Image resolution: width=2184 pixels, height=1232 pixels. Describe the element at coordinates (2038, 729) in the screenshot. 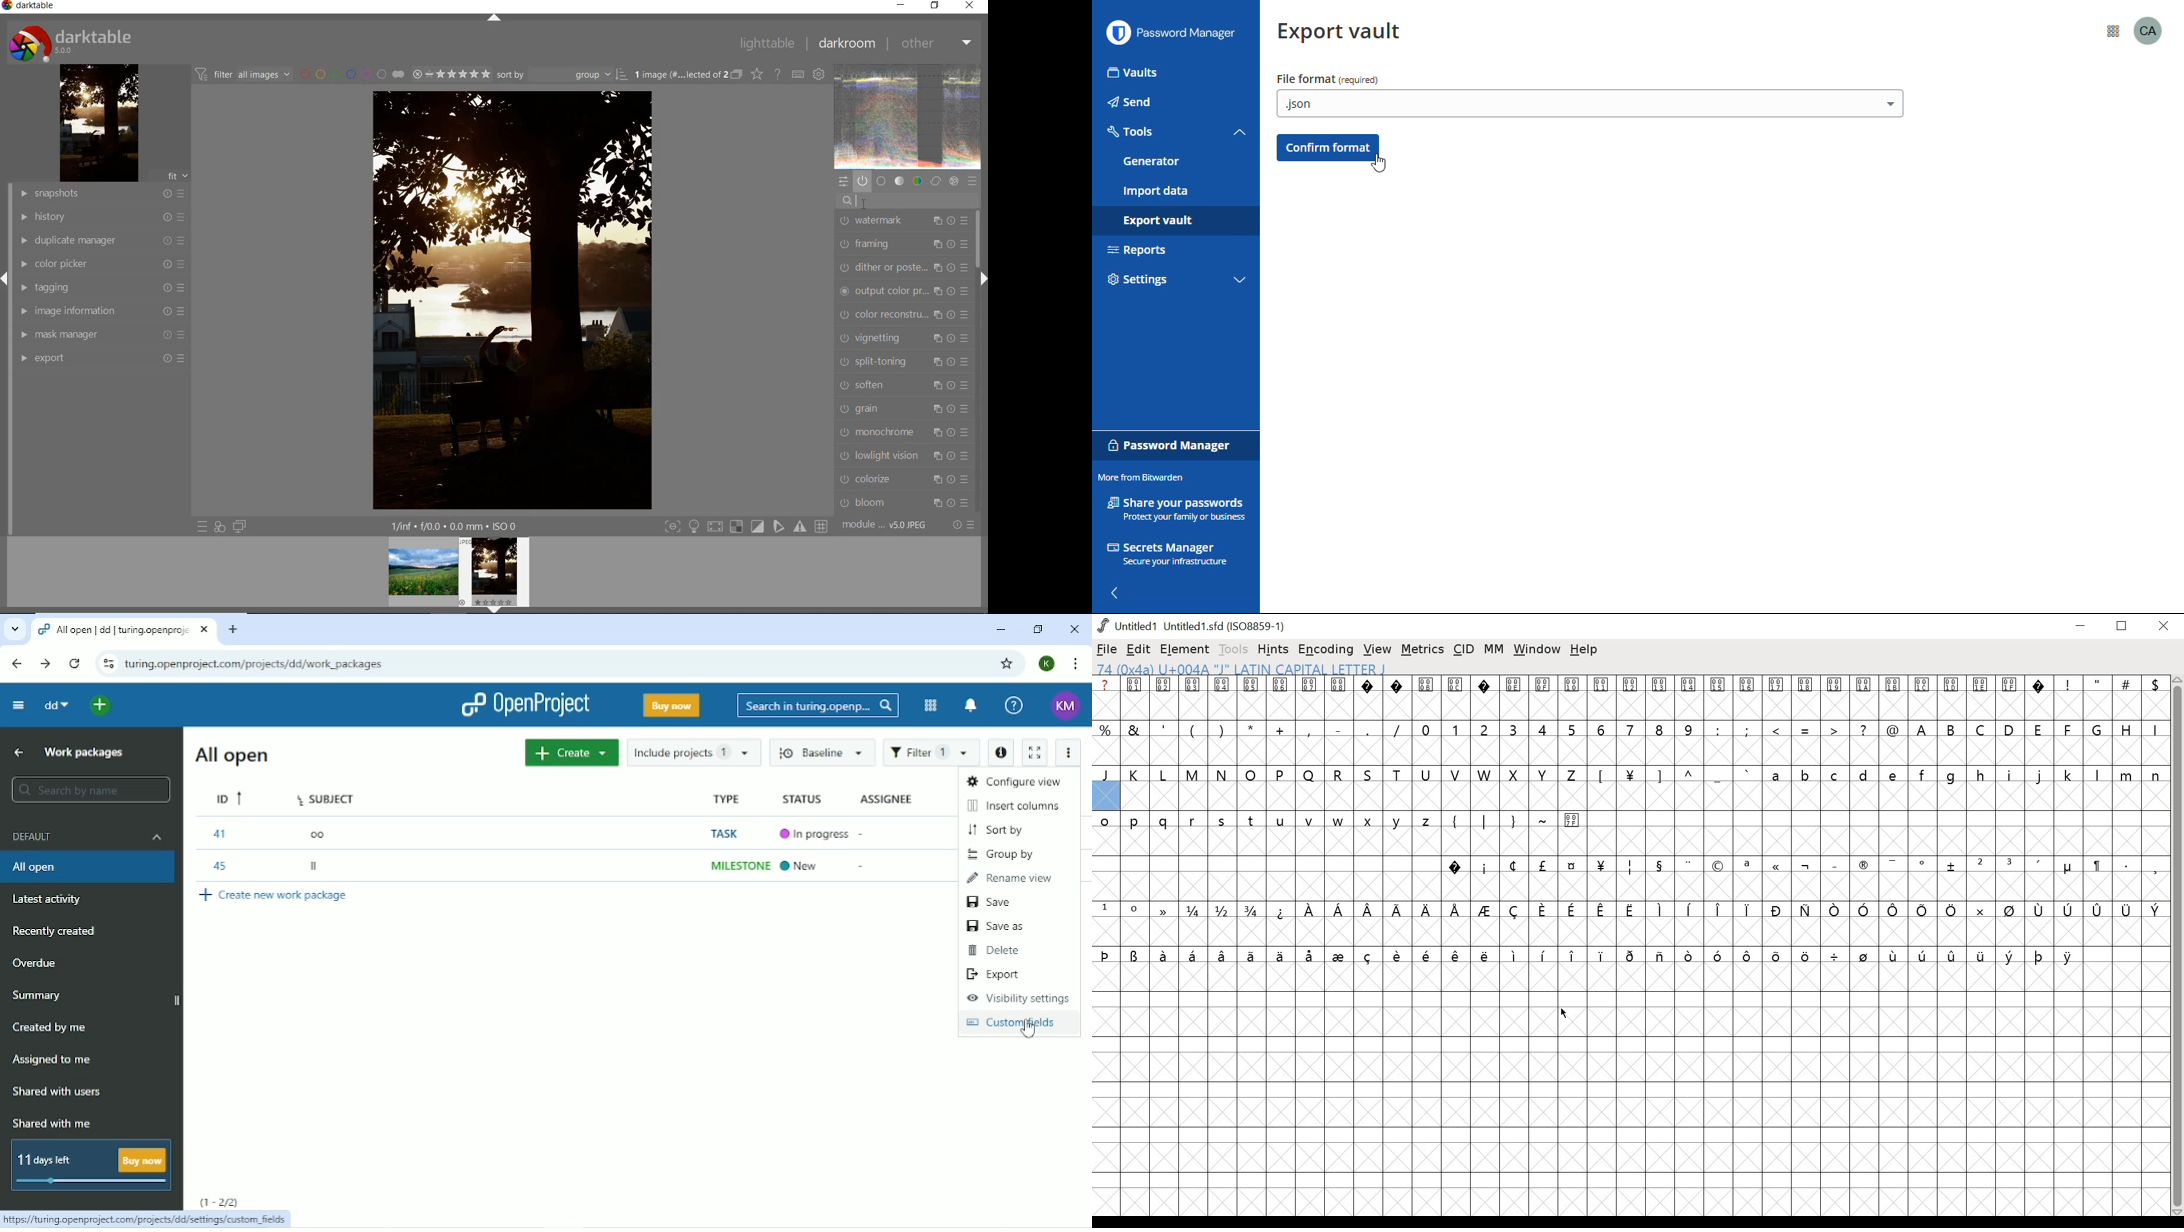

I see `uppercase letters` at that location.